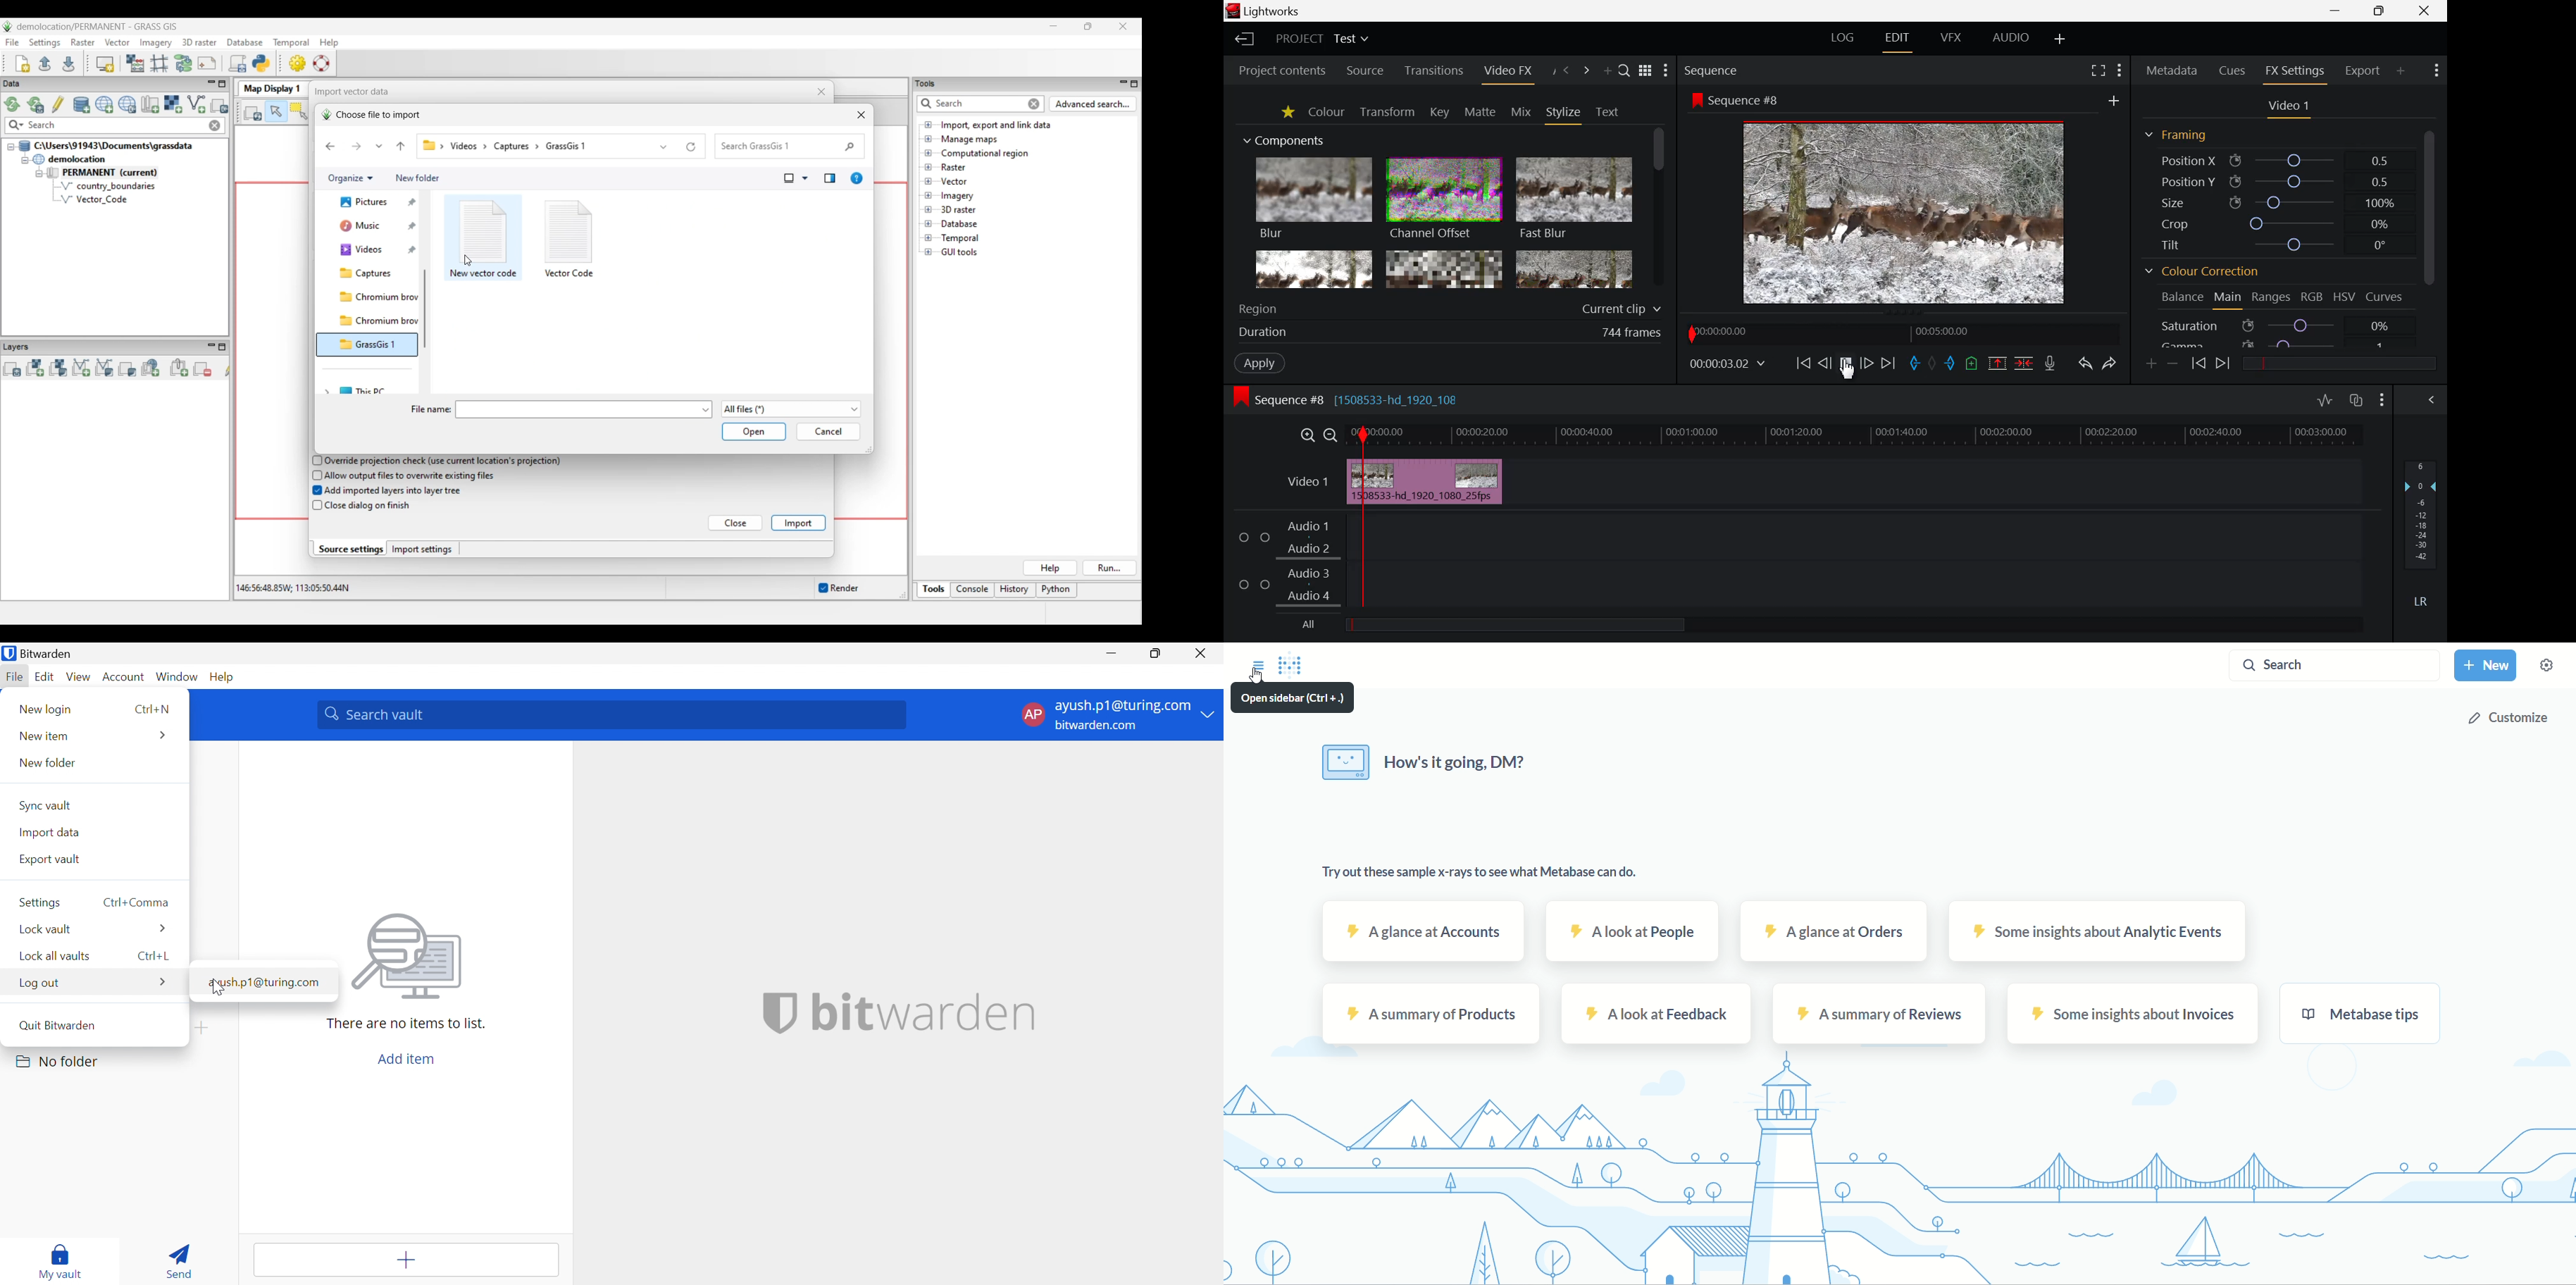 Image resolution: width=2576 pixels, height=1288 pixels. What do you see at coordinates (217, 987) in the screenshot?
I see `Cursor` at bounding box center [217, 987].